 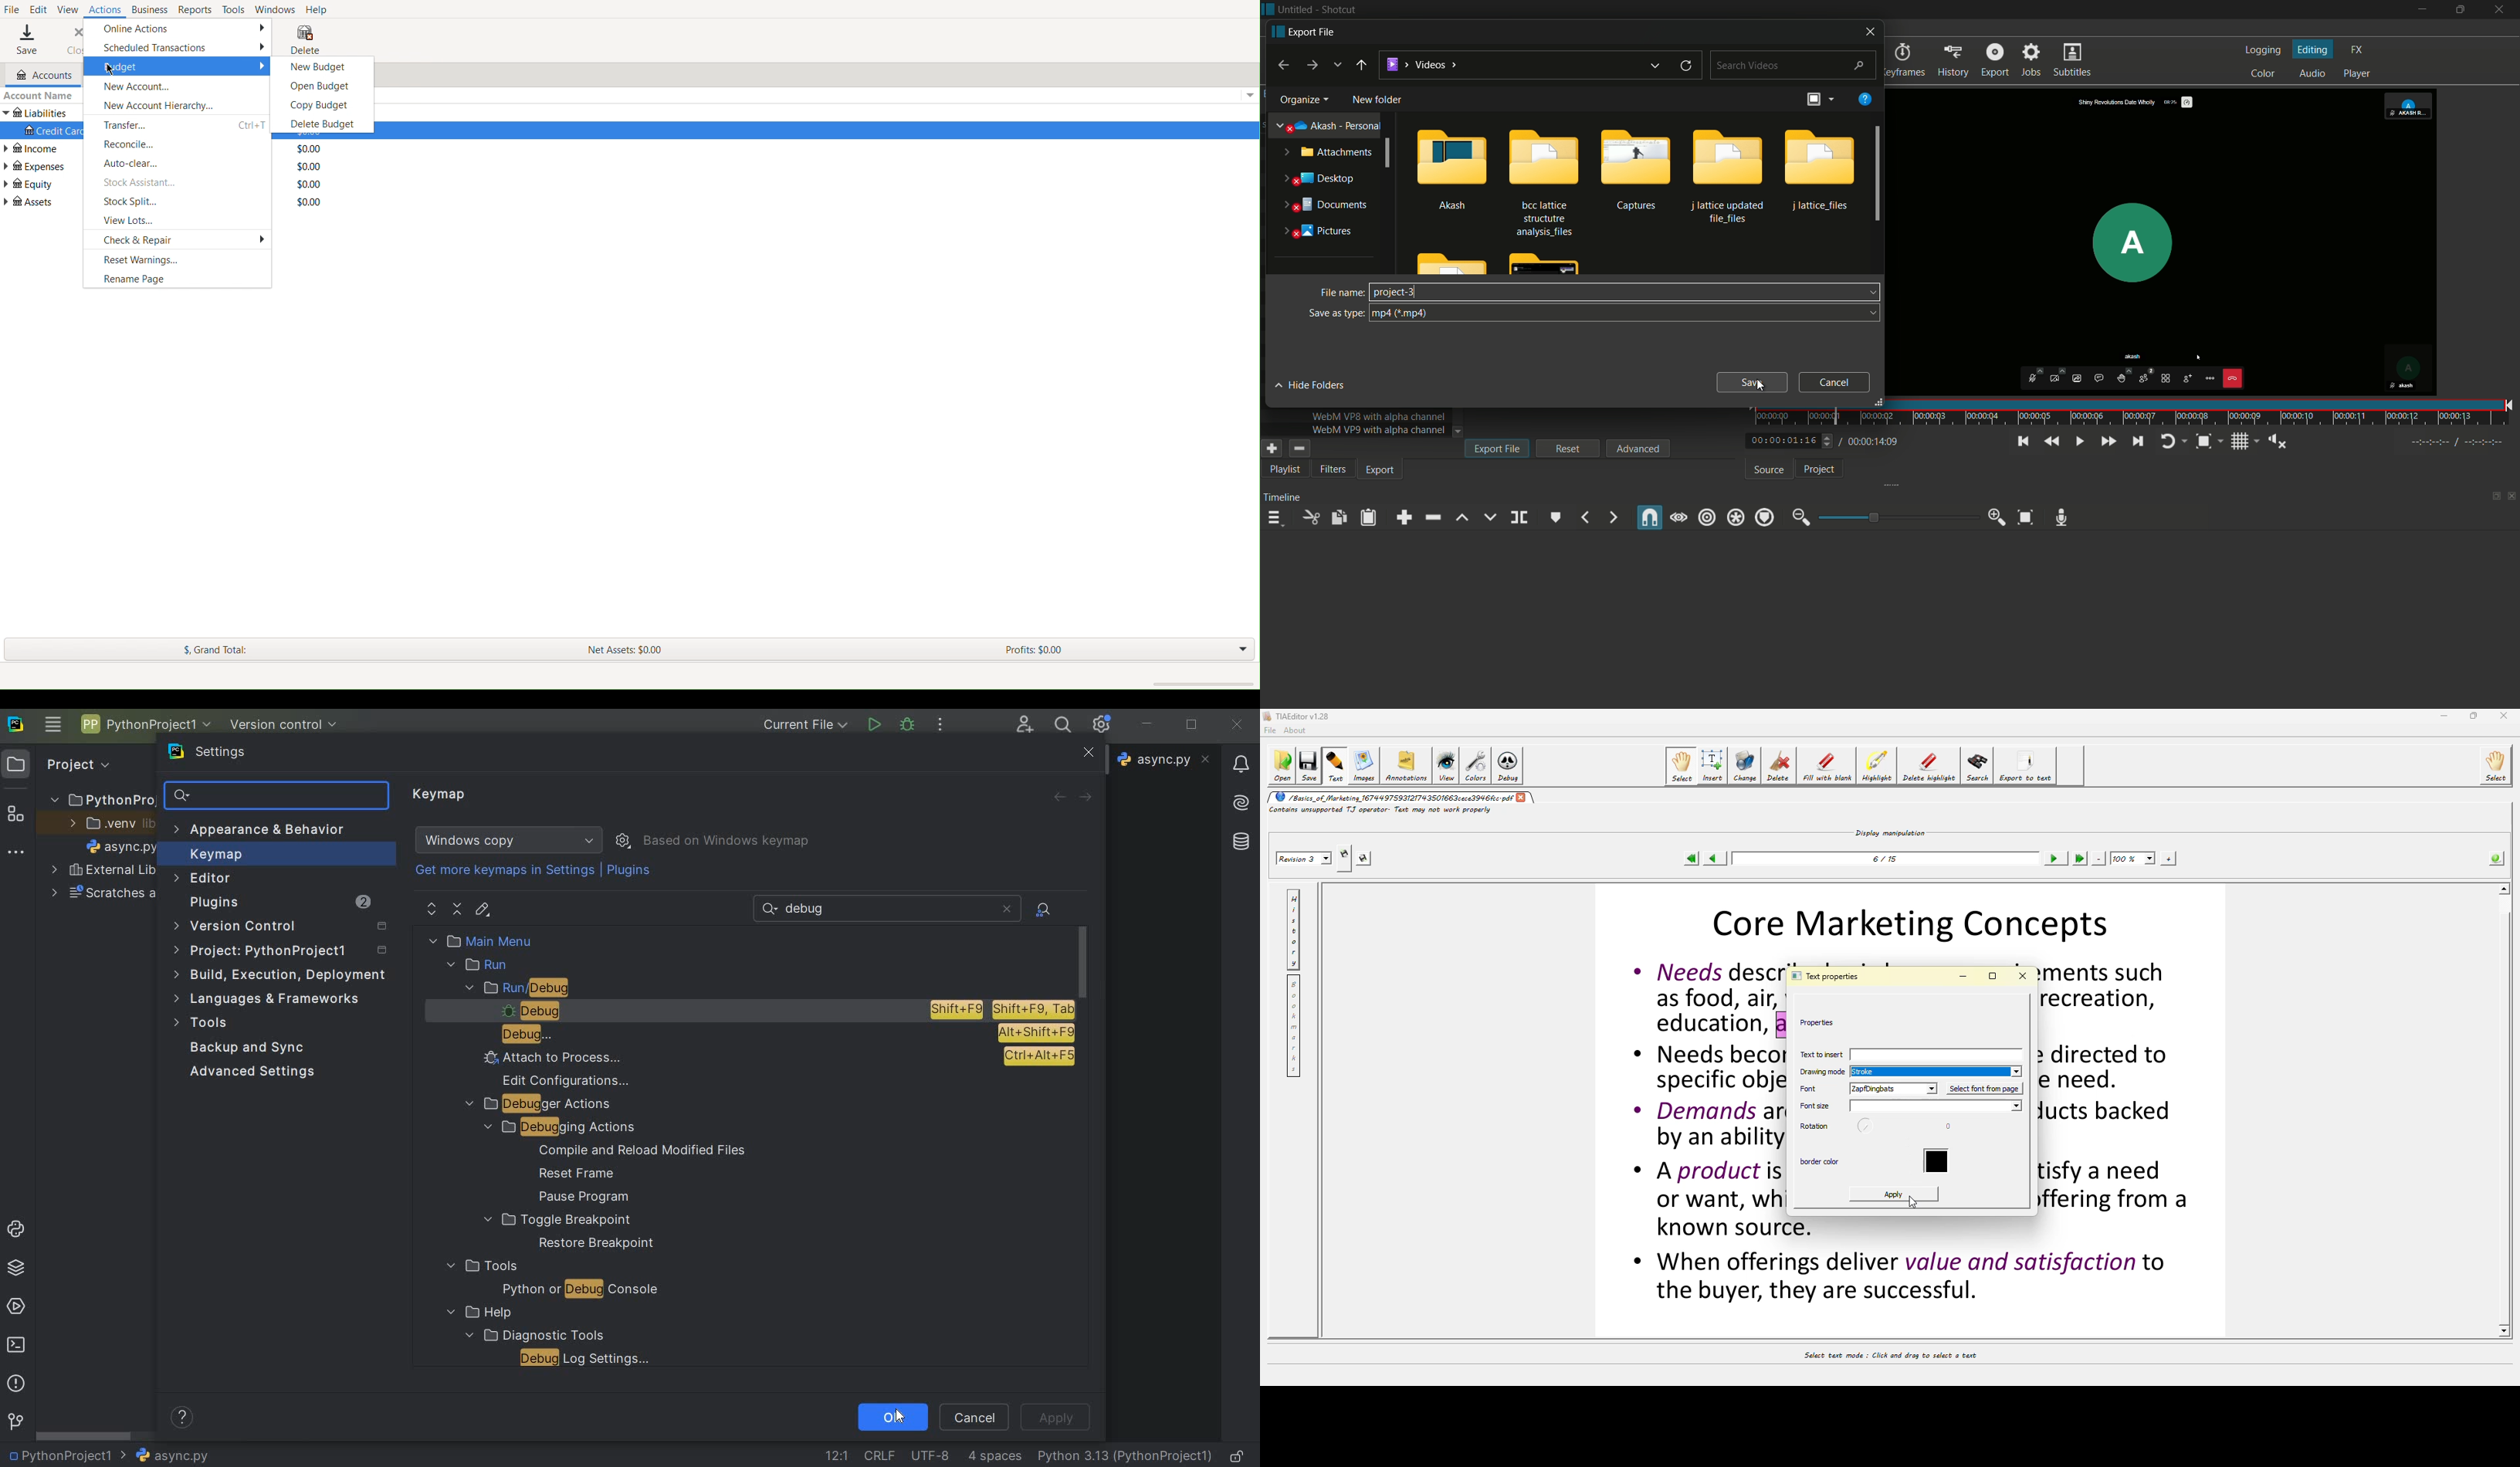 What do you see at coordinates (26, 39) in the screenshot?
I see `Save` at bounding box center [26, 39].